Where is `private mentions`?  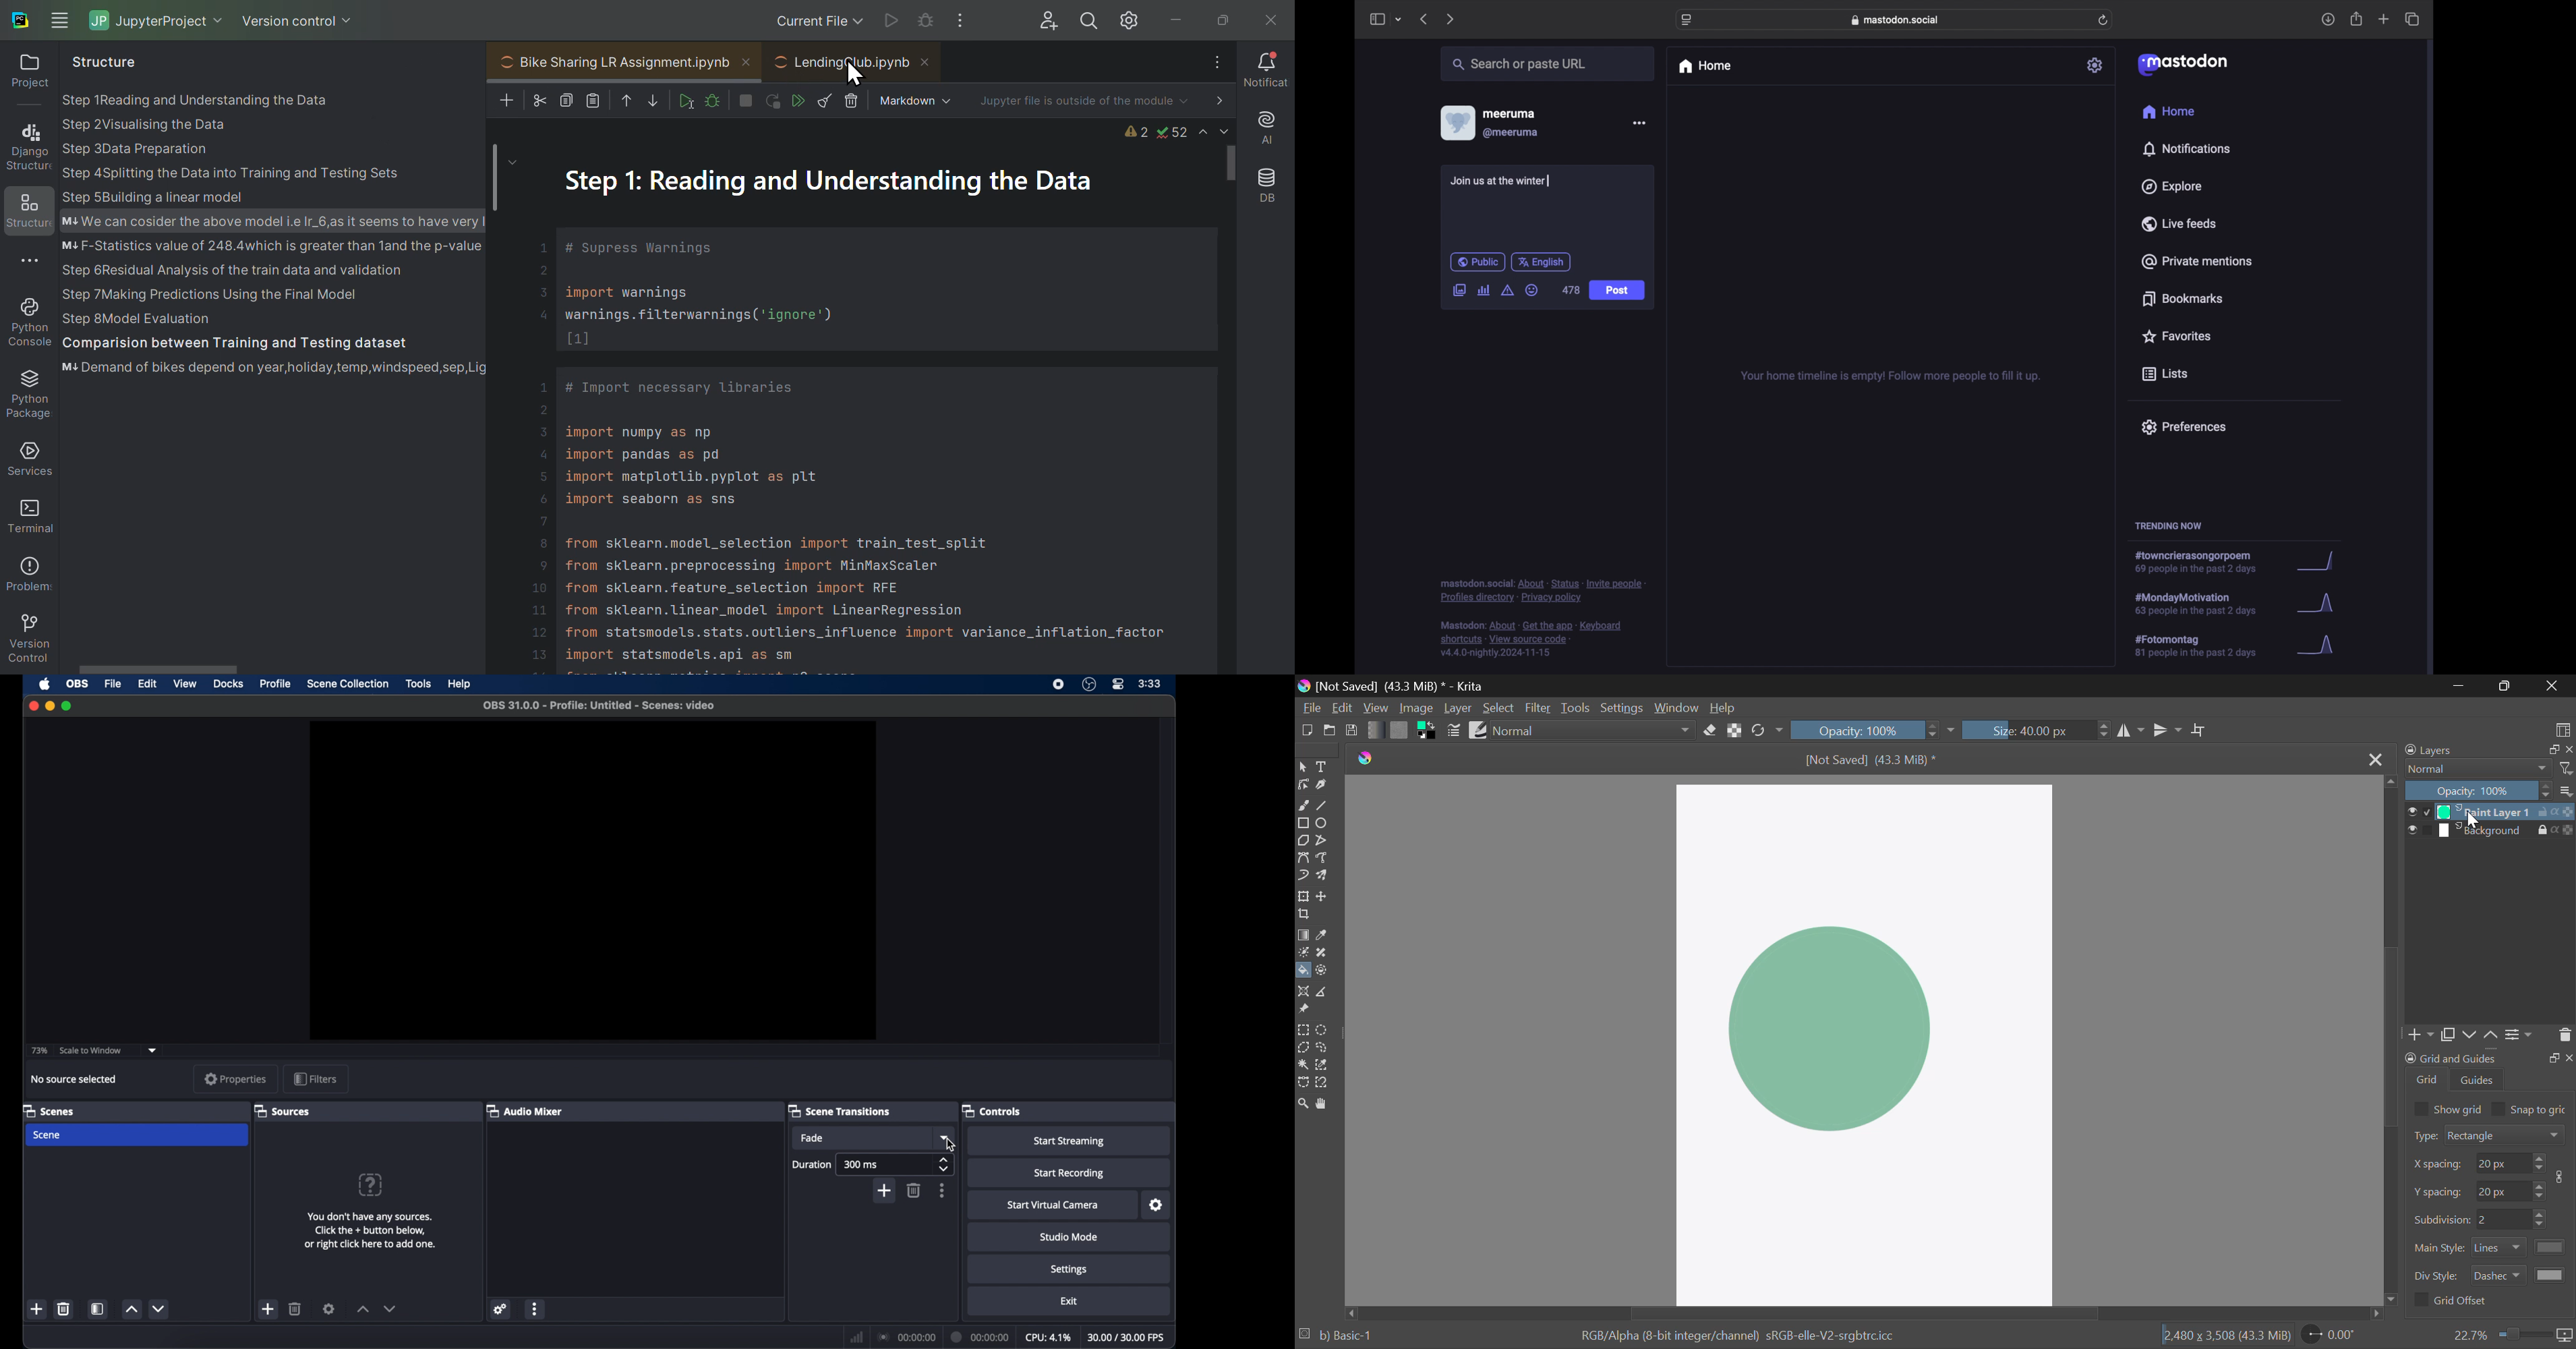 private mentions is located at coordinates (2198, 261).